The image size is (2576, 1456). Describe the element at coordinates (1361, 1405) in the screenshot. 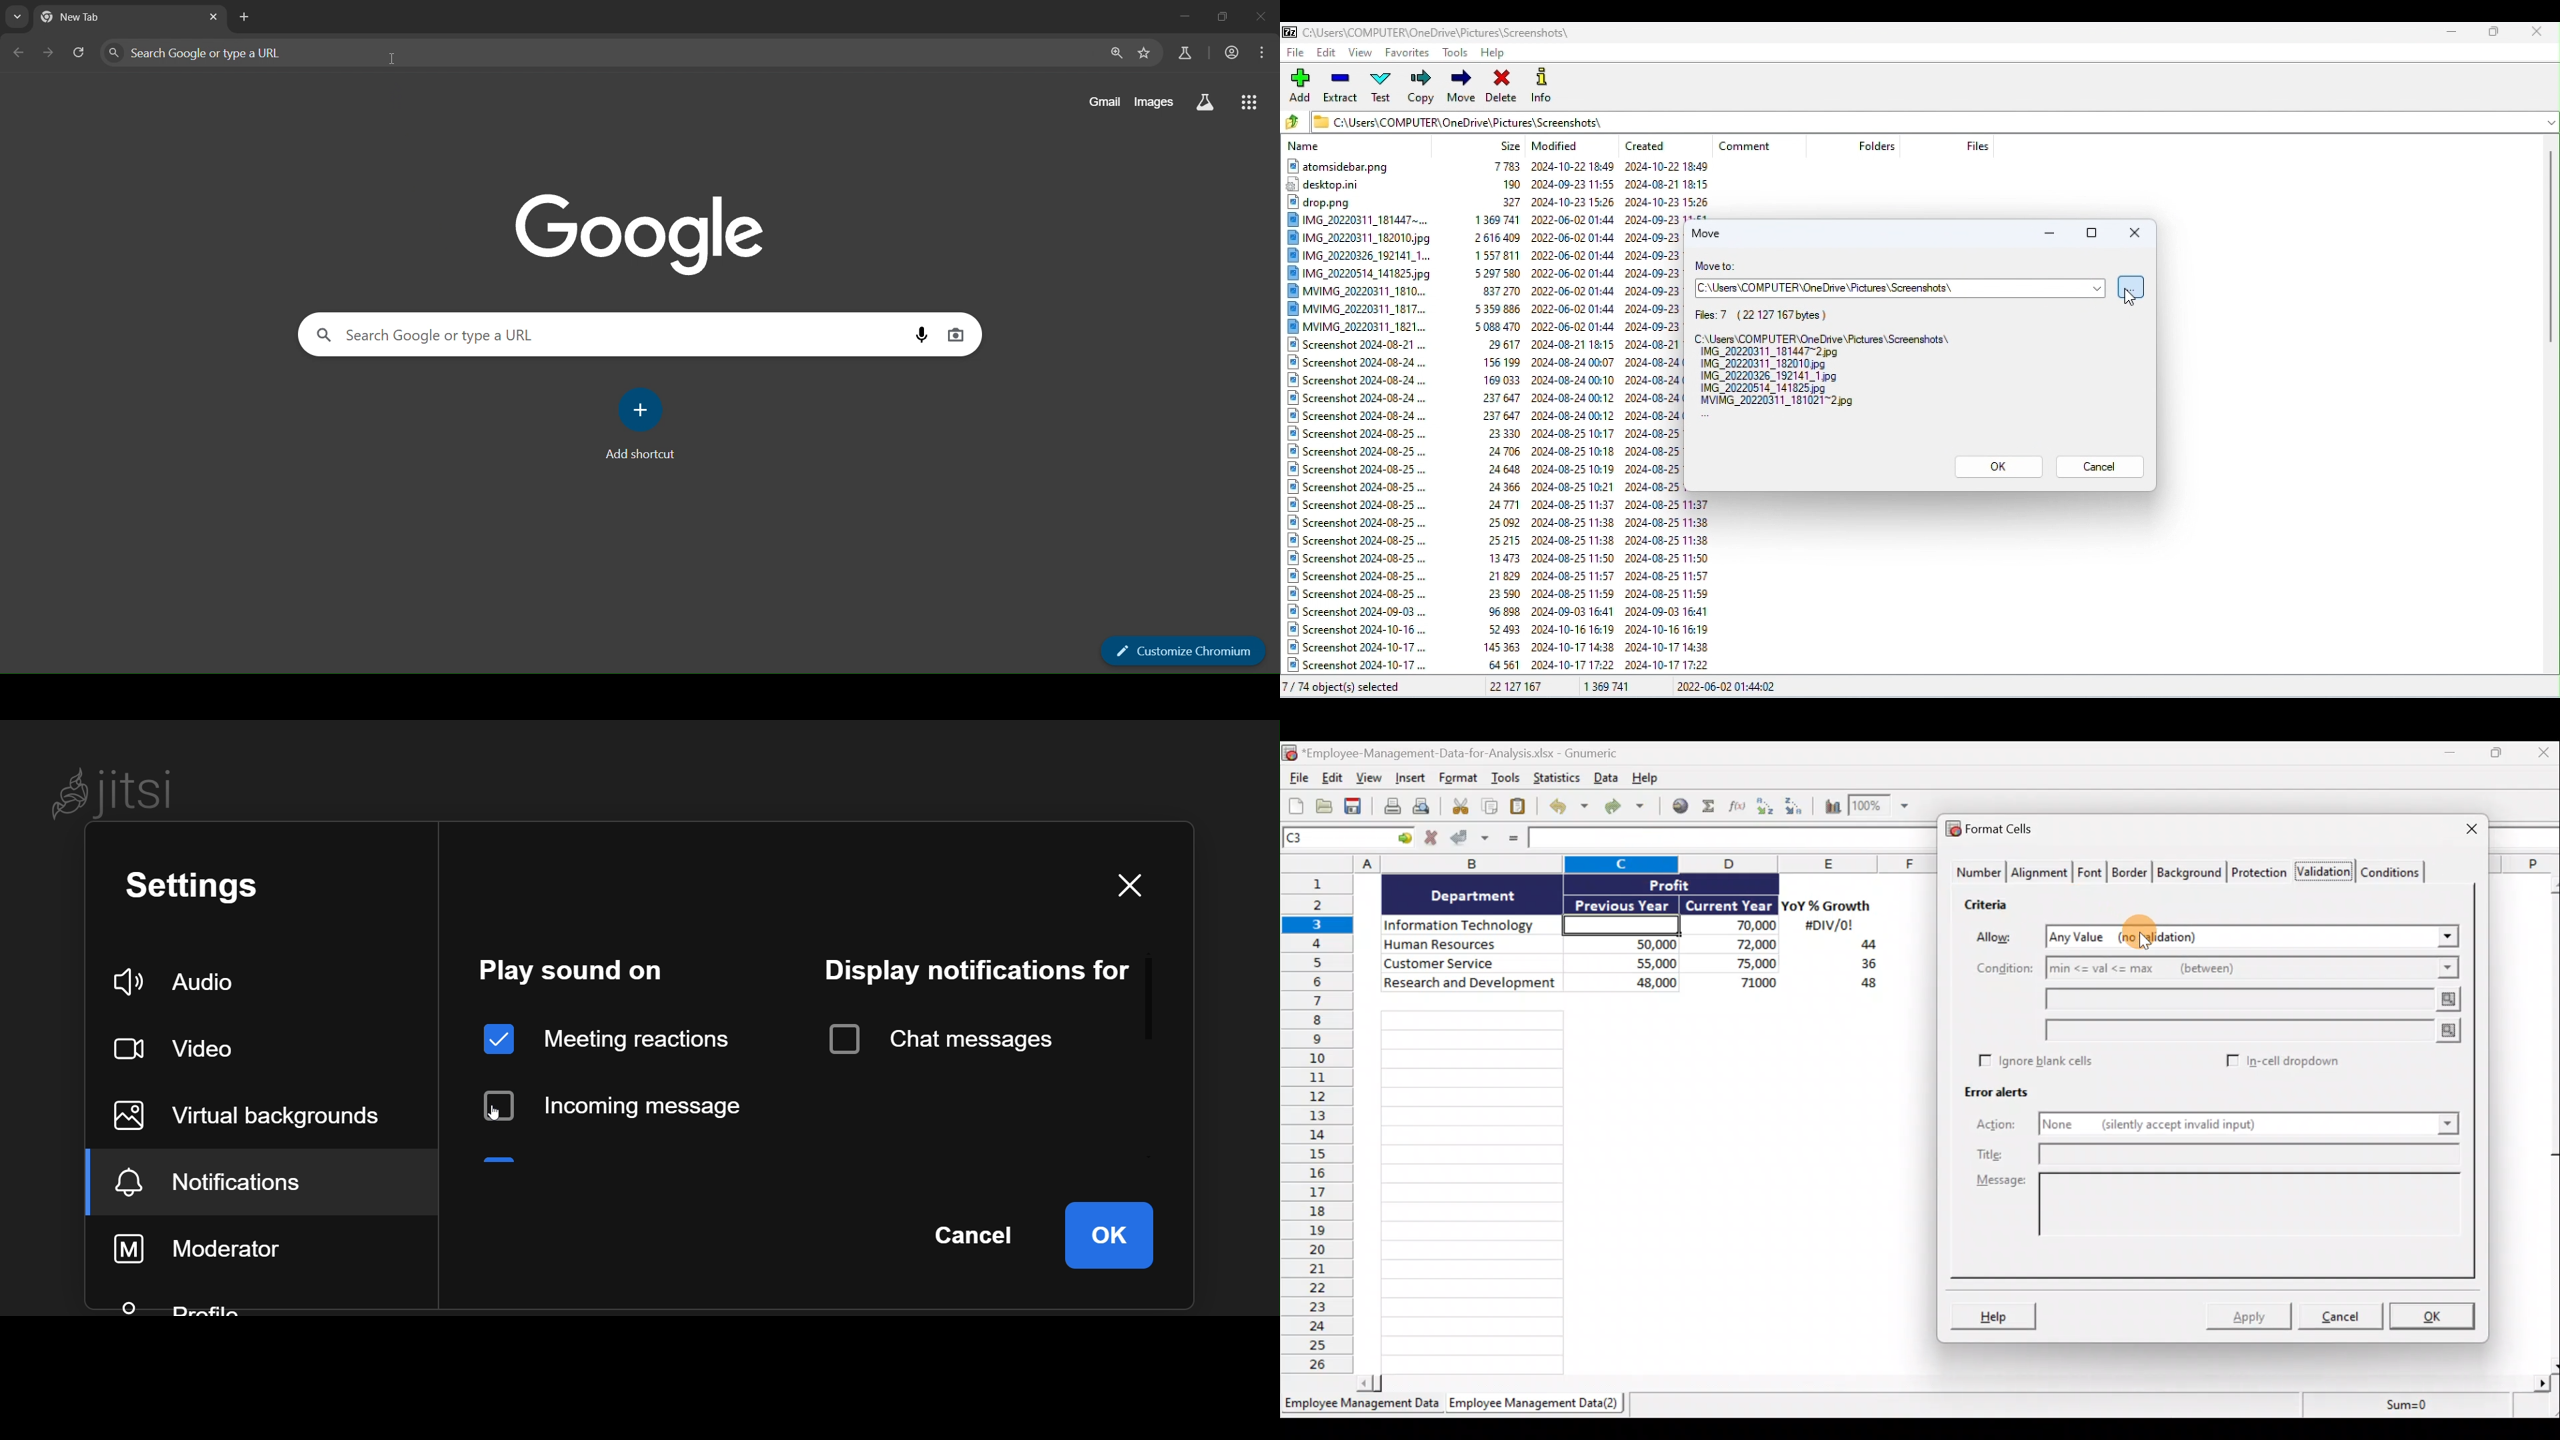

I see `Employee Management Data` at that location.